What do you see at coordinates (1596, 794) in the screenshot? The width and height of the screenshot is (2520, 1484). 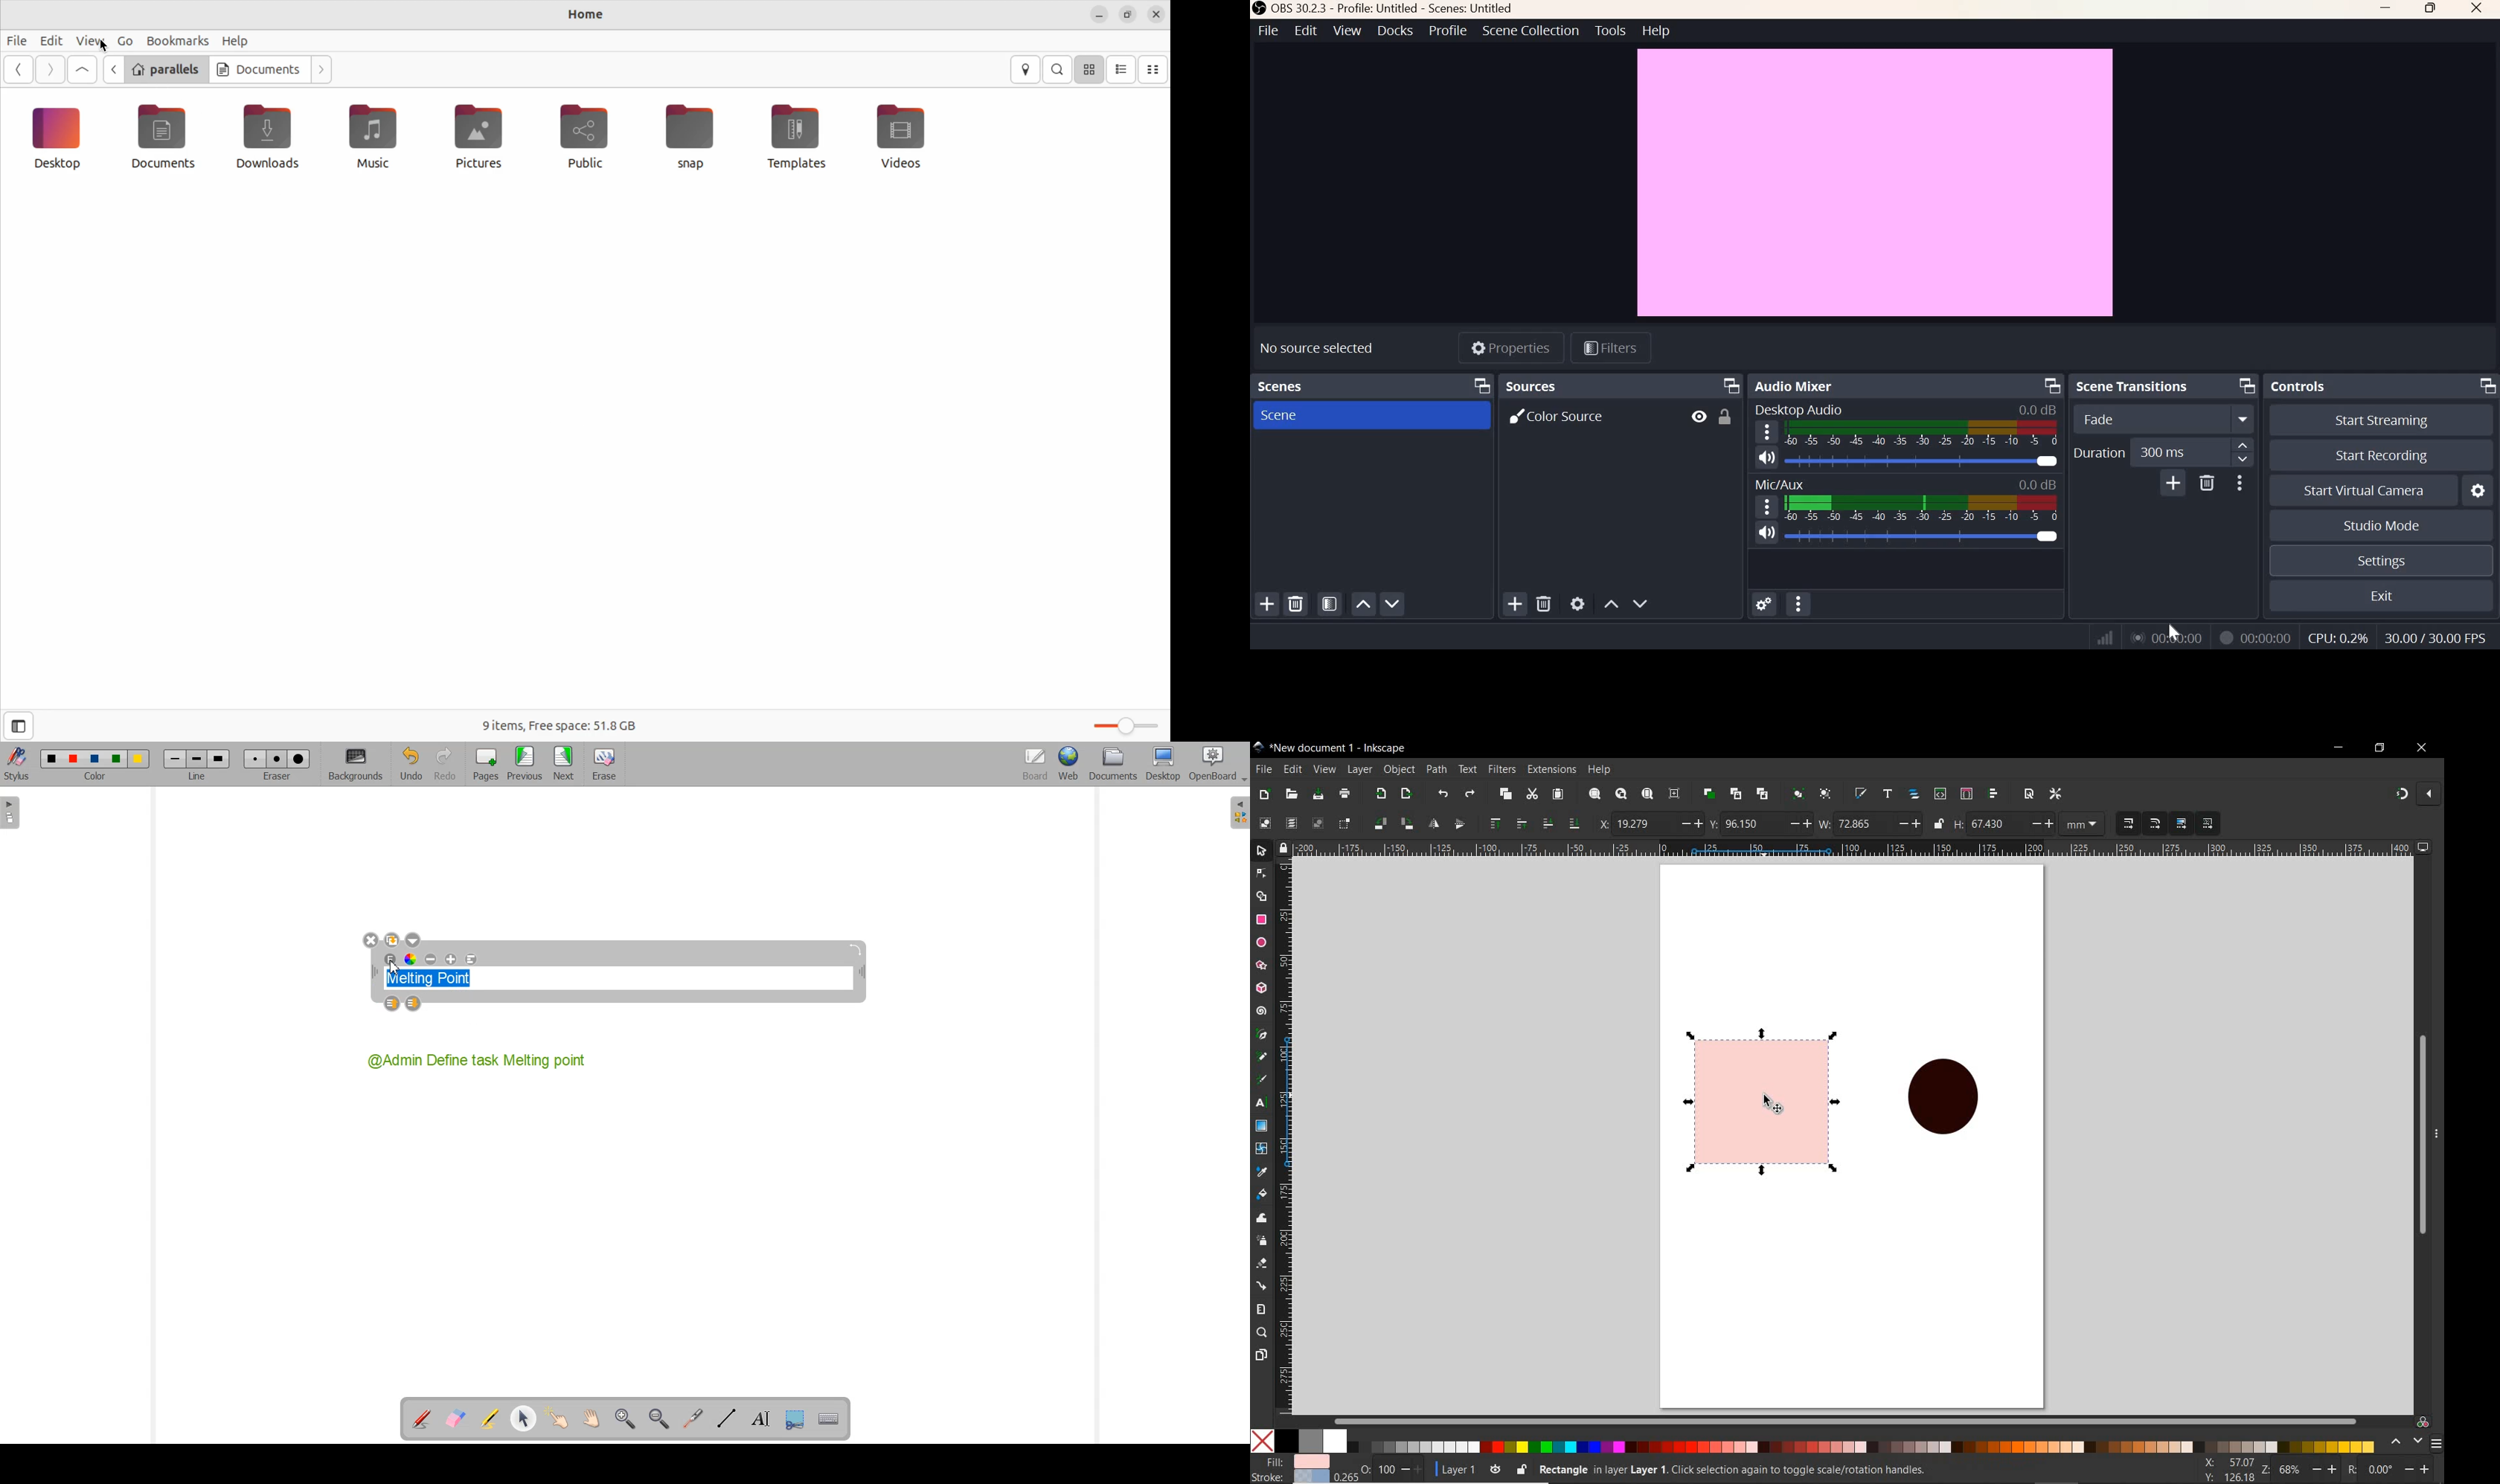 I see `zoom selection` at bounding box center [1596, 794].